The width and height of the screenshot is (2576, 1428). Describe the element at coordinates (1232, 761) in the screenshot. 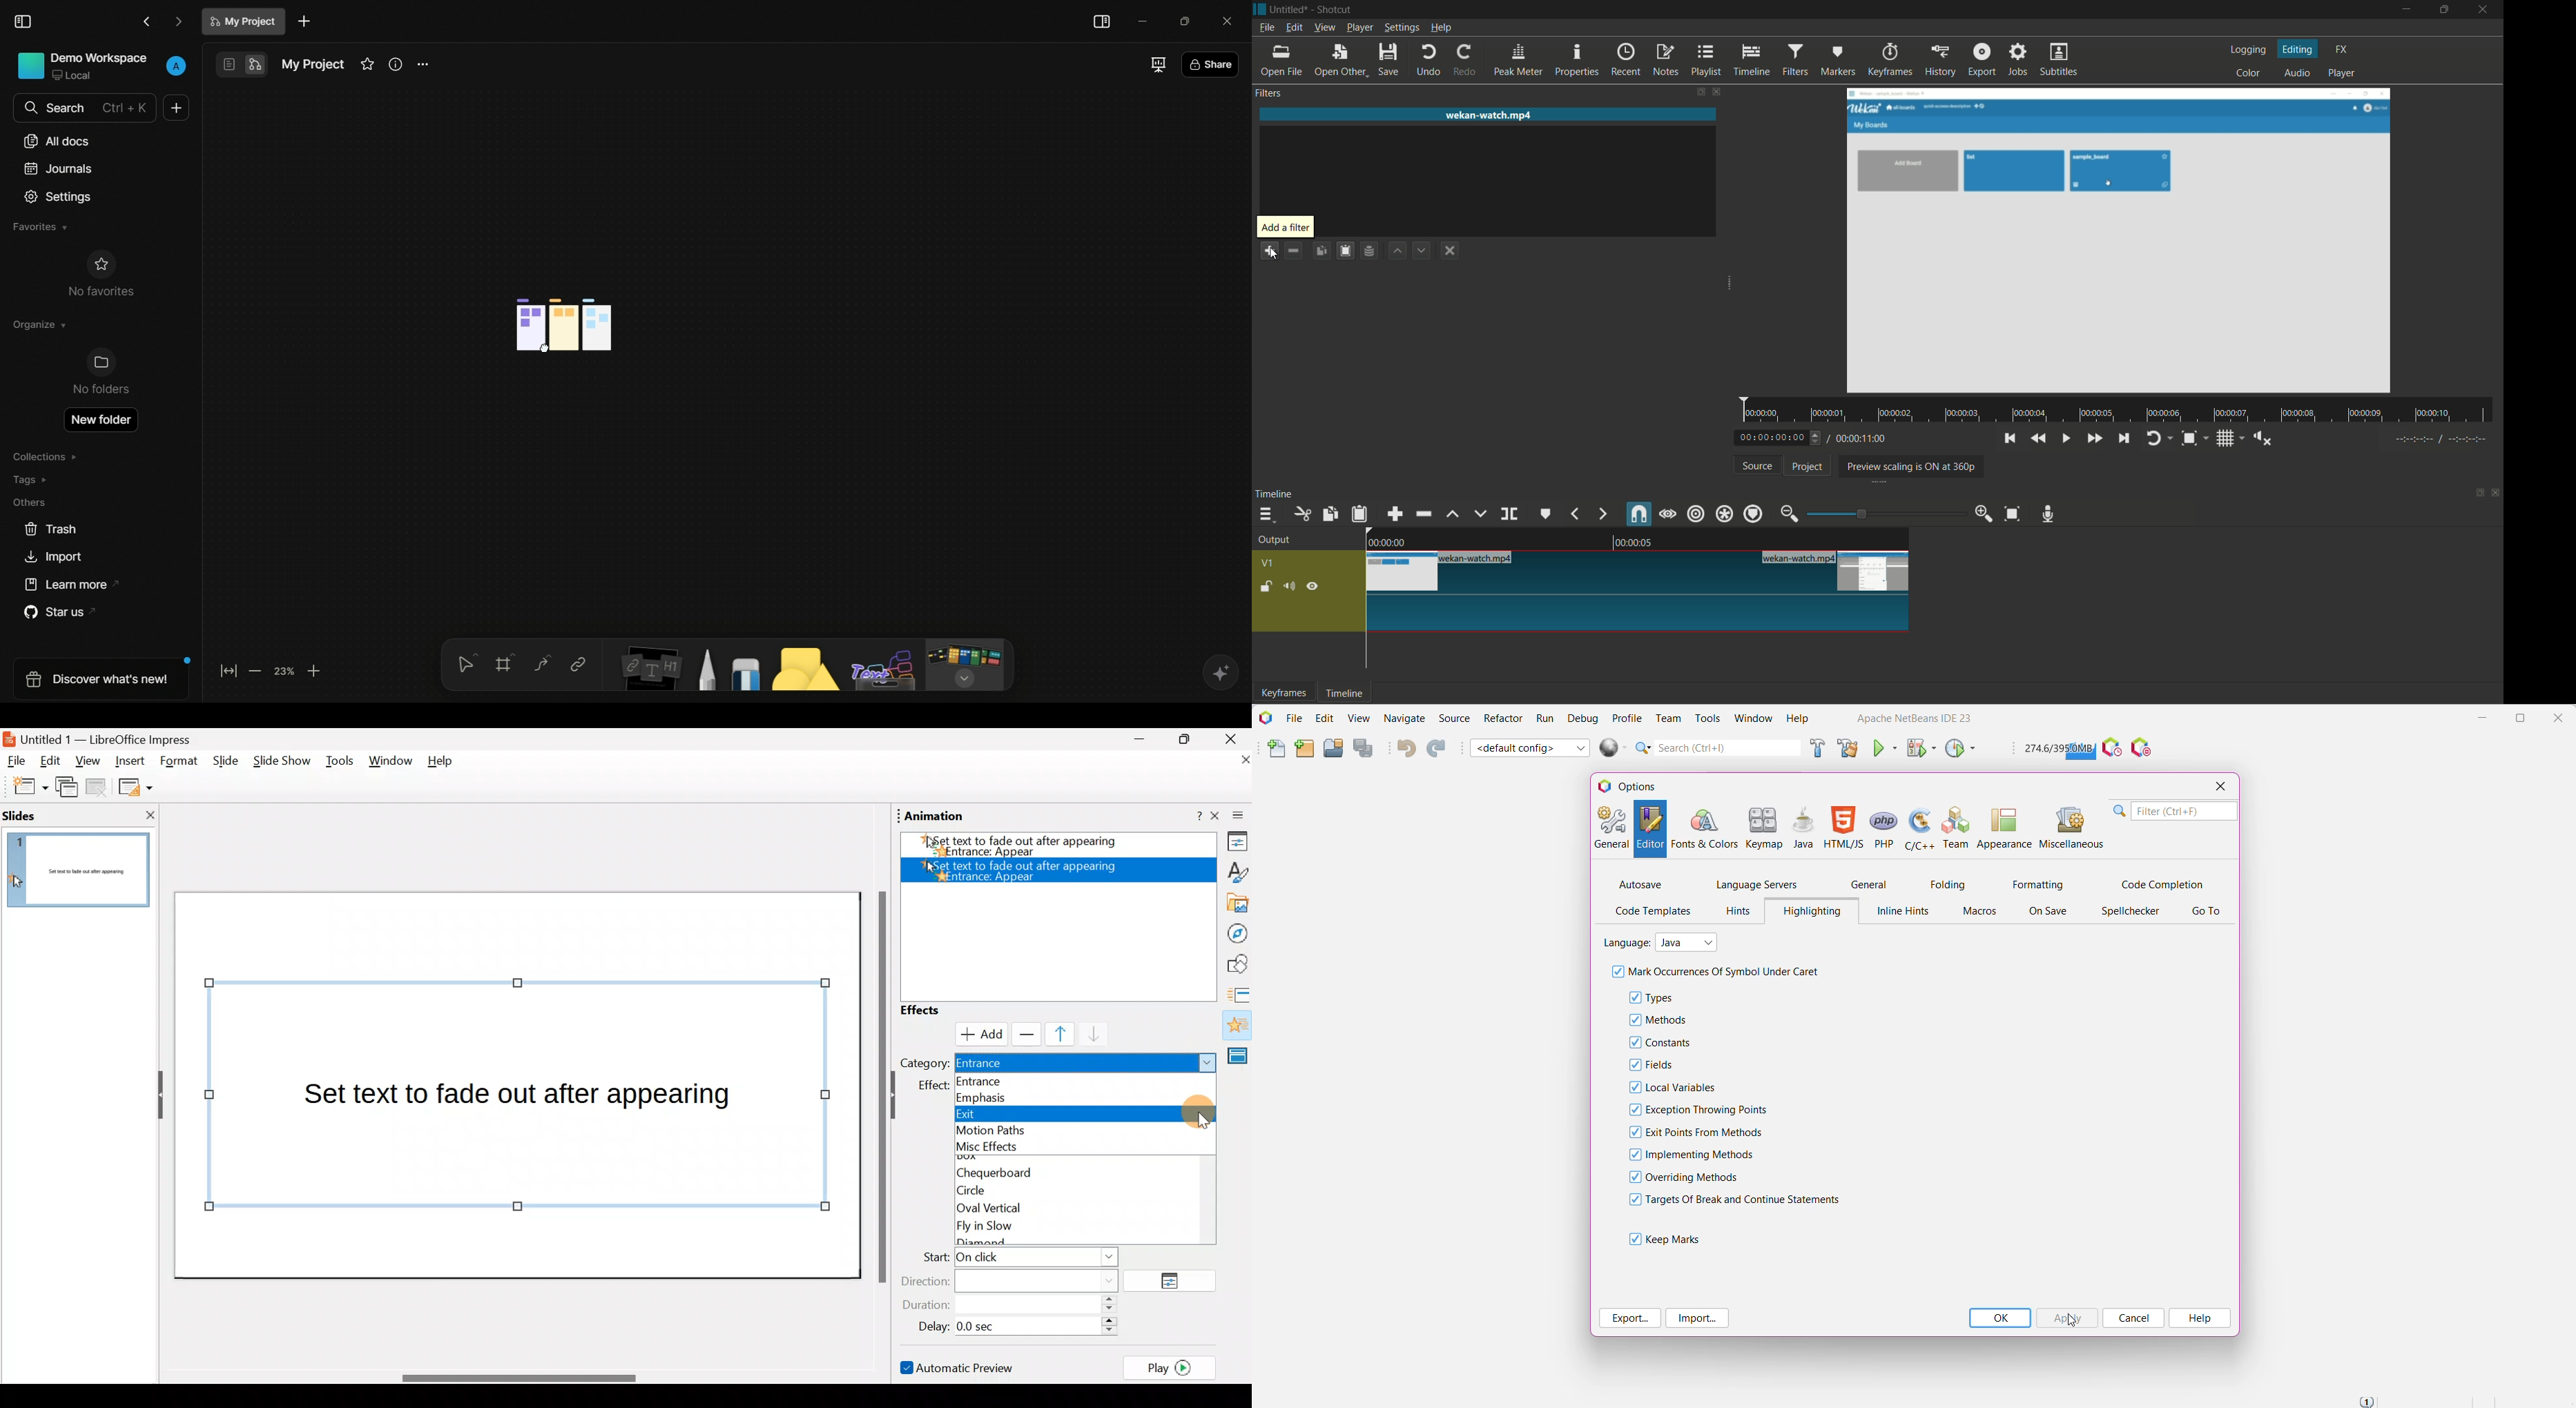

I see `Close document` at that location.